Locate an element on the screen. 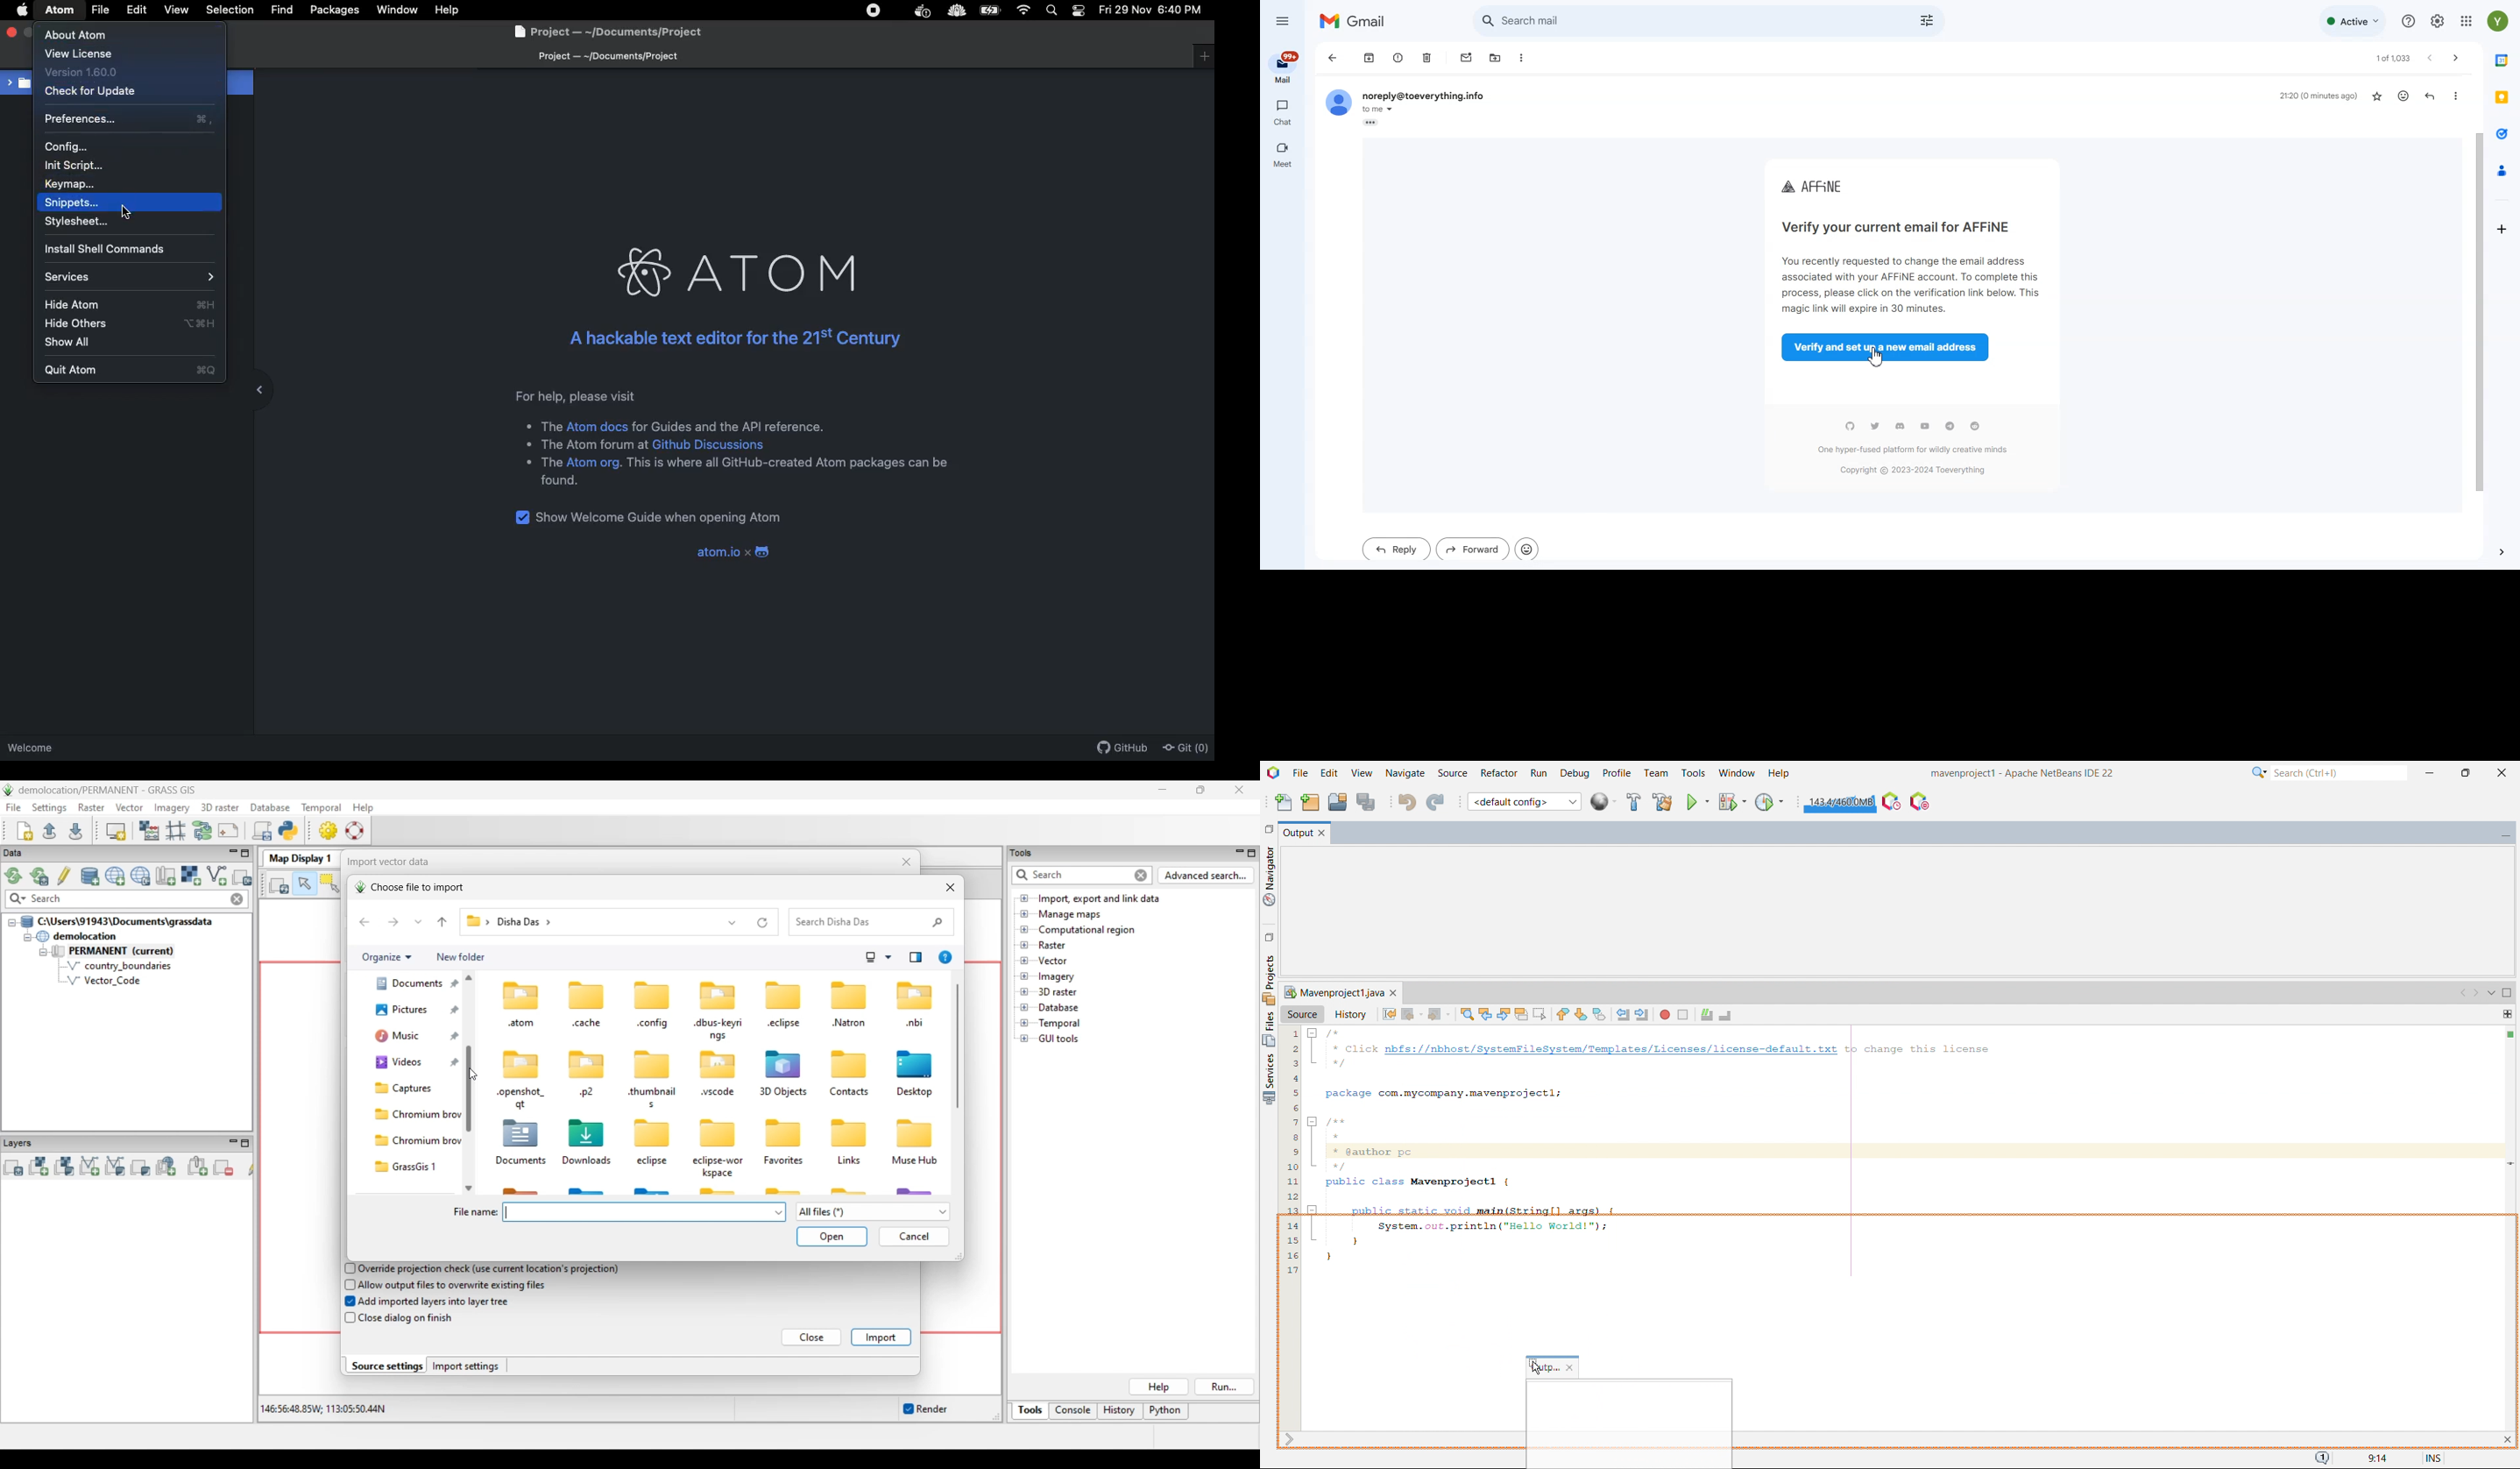 This screenshot has height=1484, width=2520. Window is located at coordinates (1204, 57).